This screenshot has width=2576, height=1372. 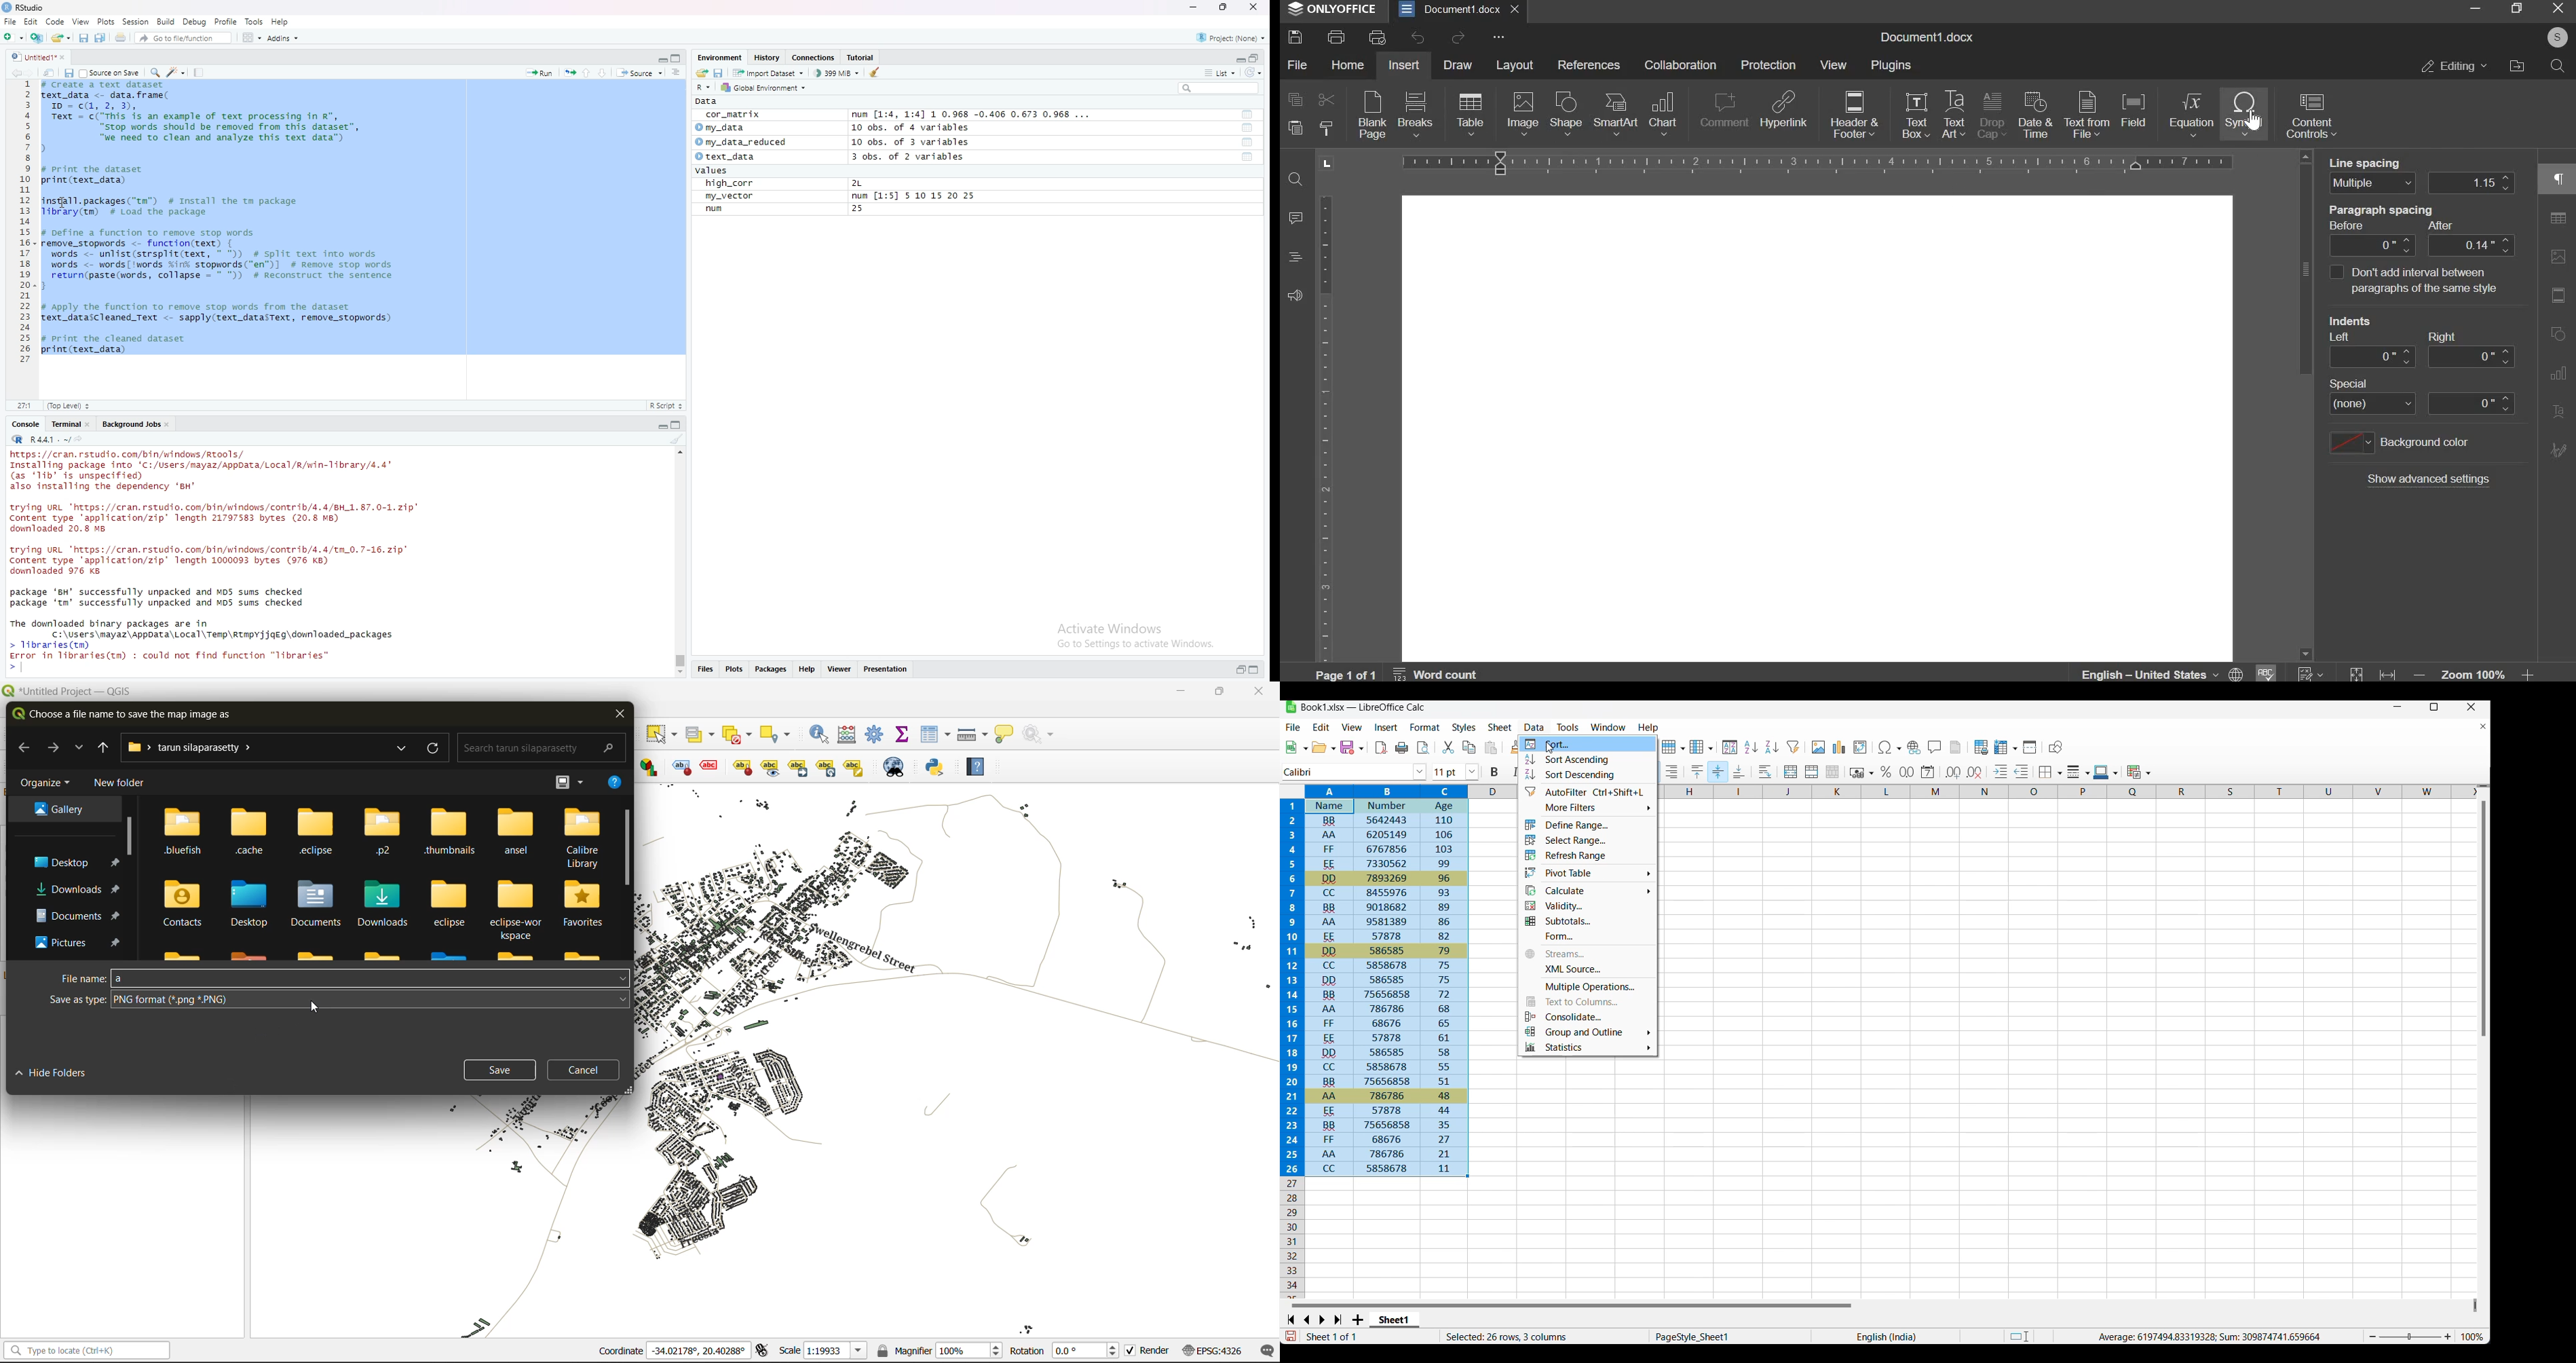 What do you see at coordinates (2308, 673) in the screenshot?
I see `numbering` at bounding box center [2308, 673].